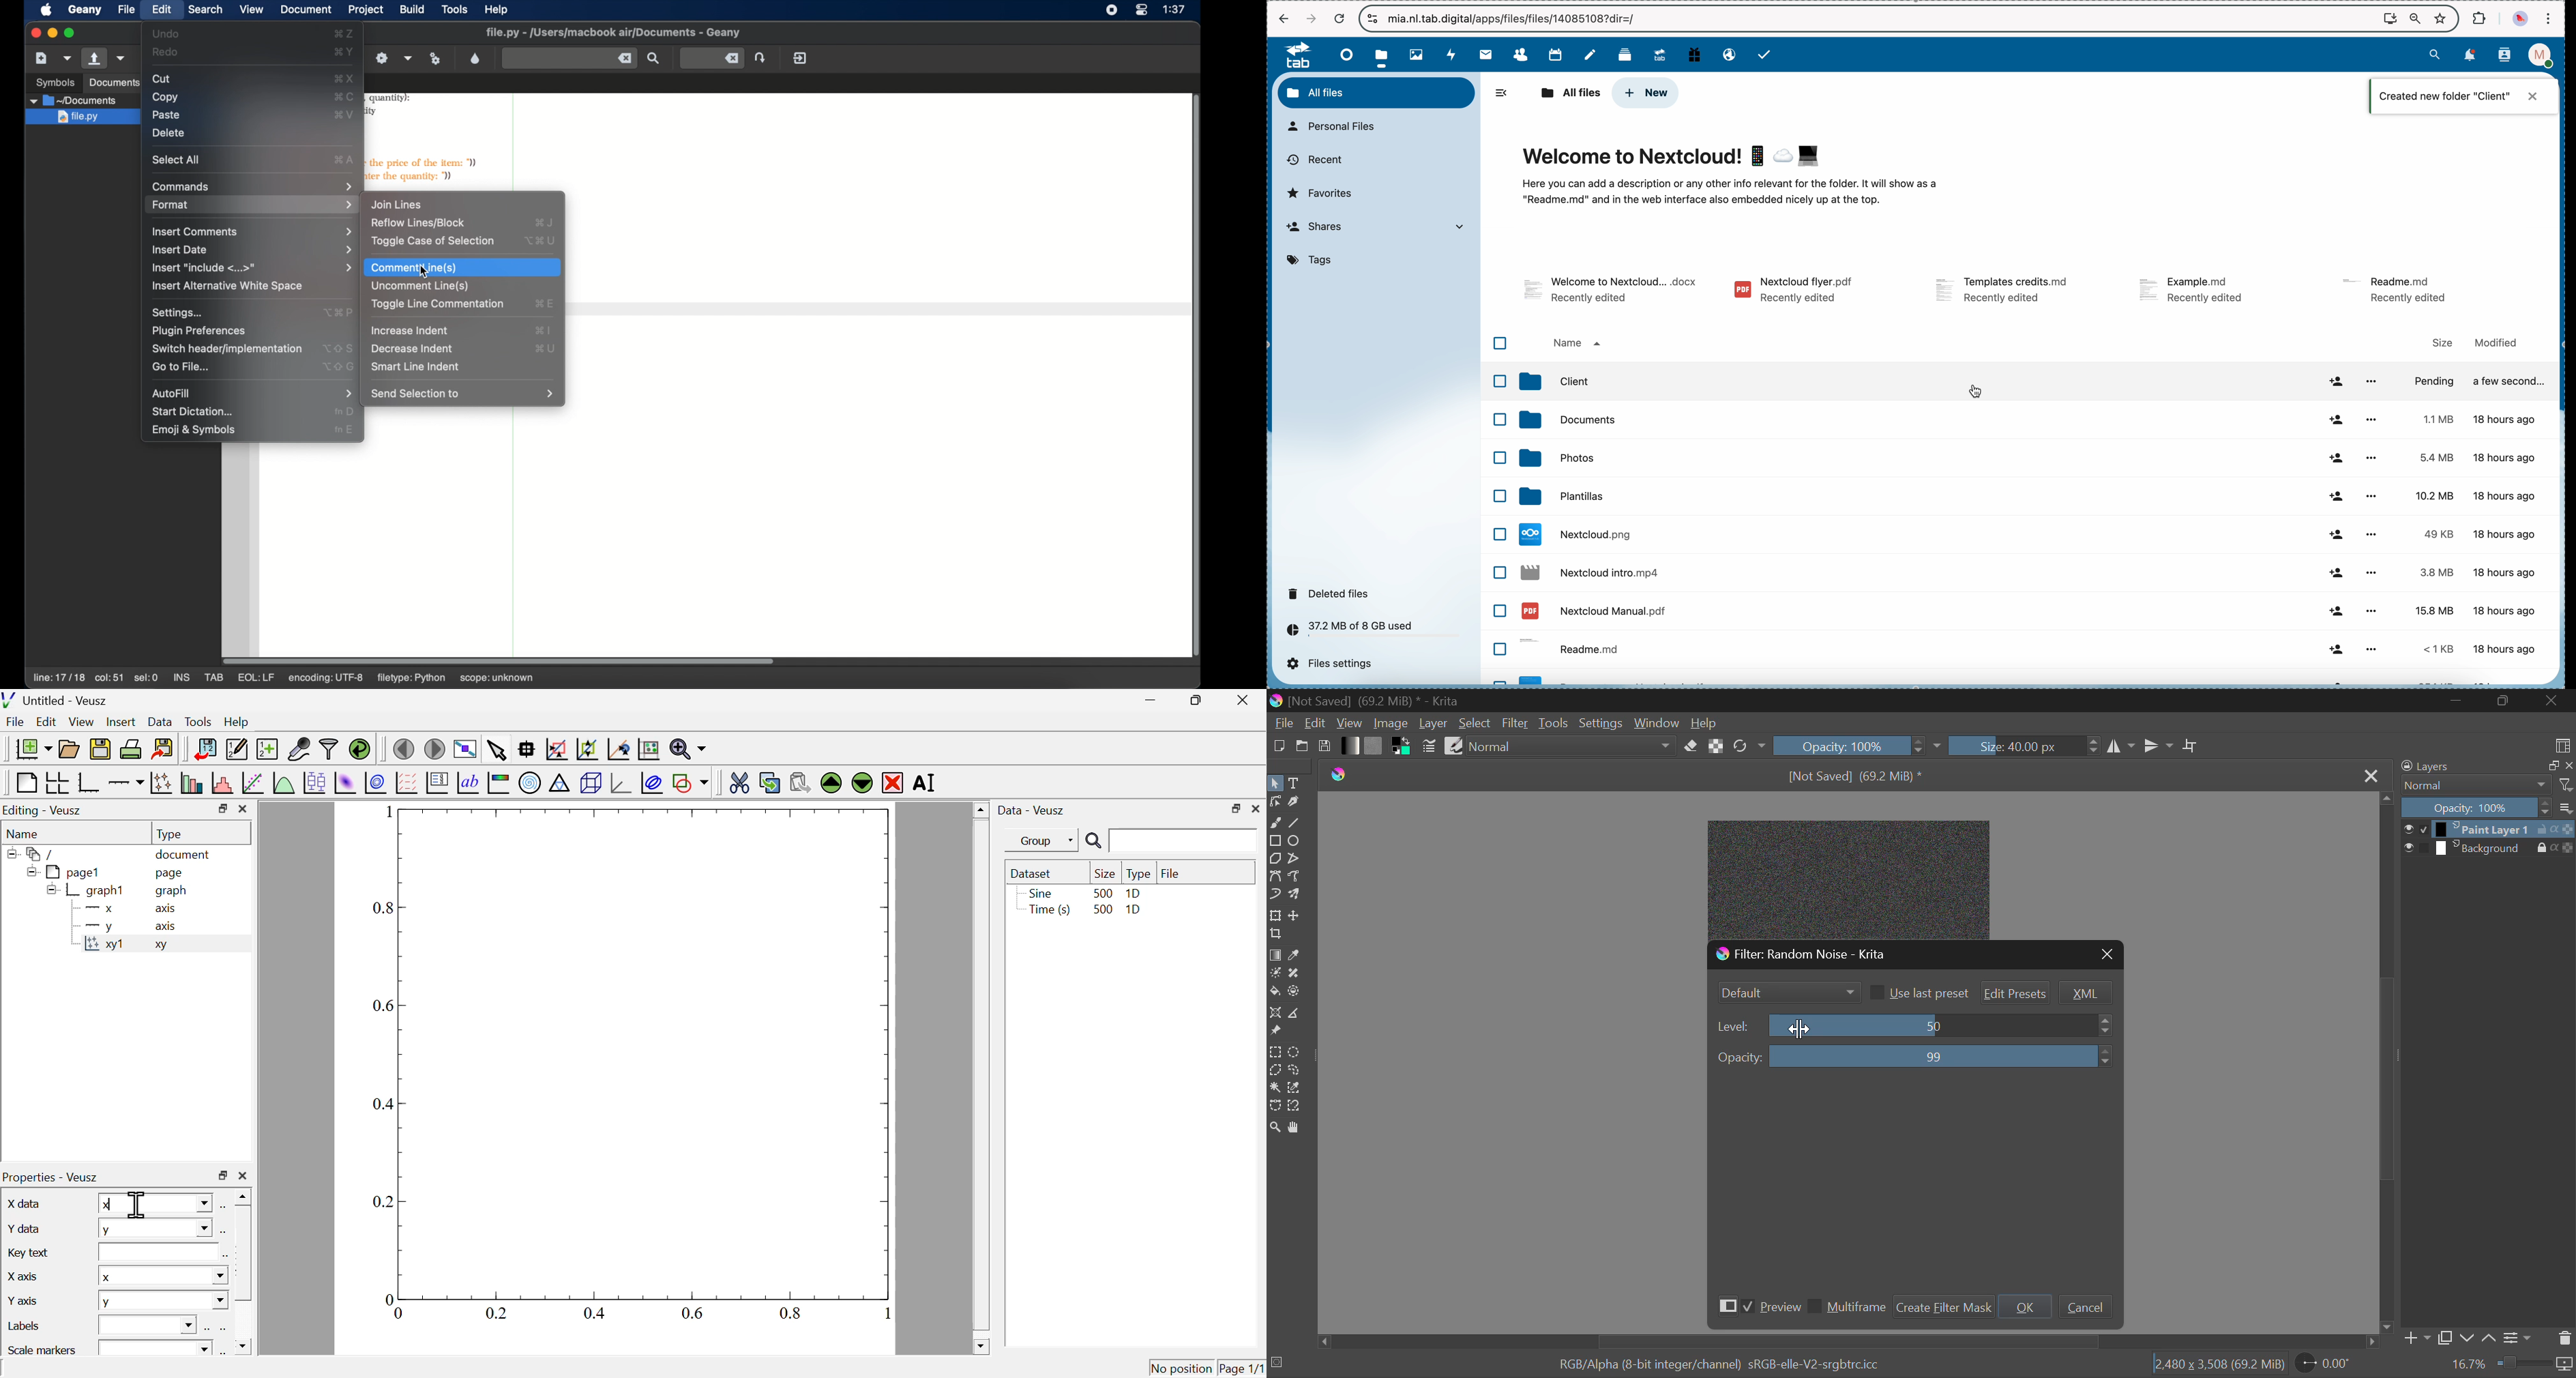 The height and width of the screenshot is (1400, 2576). I want to click on xy1, so click(106, 948).